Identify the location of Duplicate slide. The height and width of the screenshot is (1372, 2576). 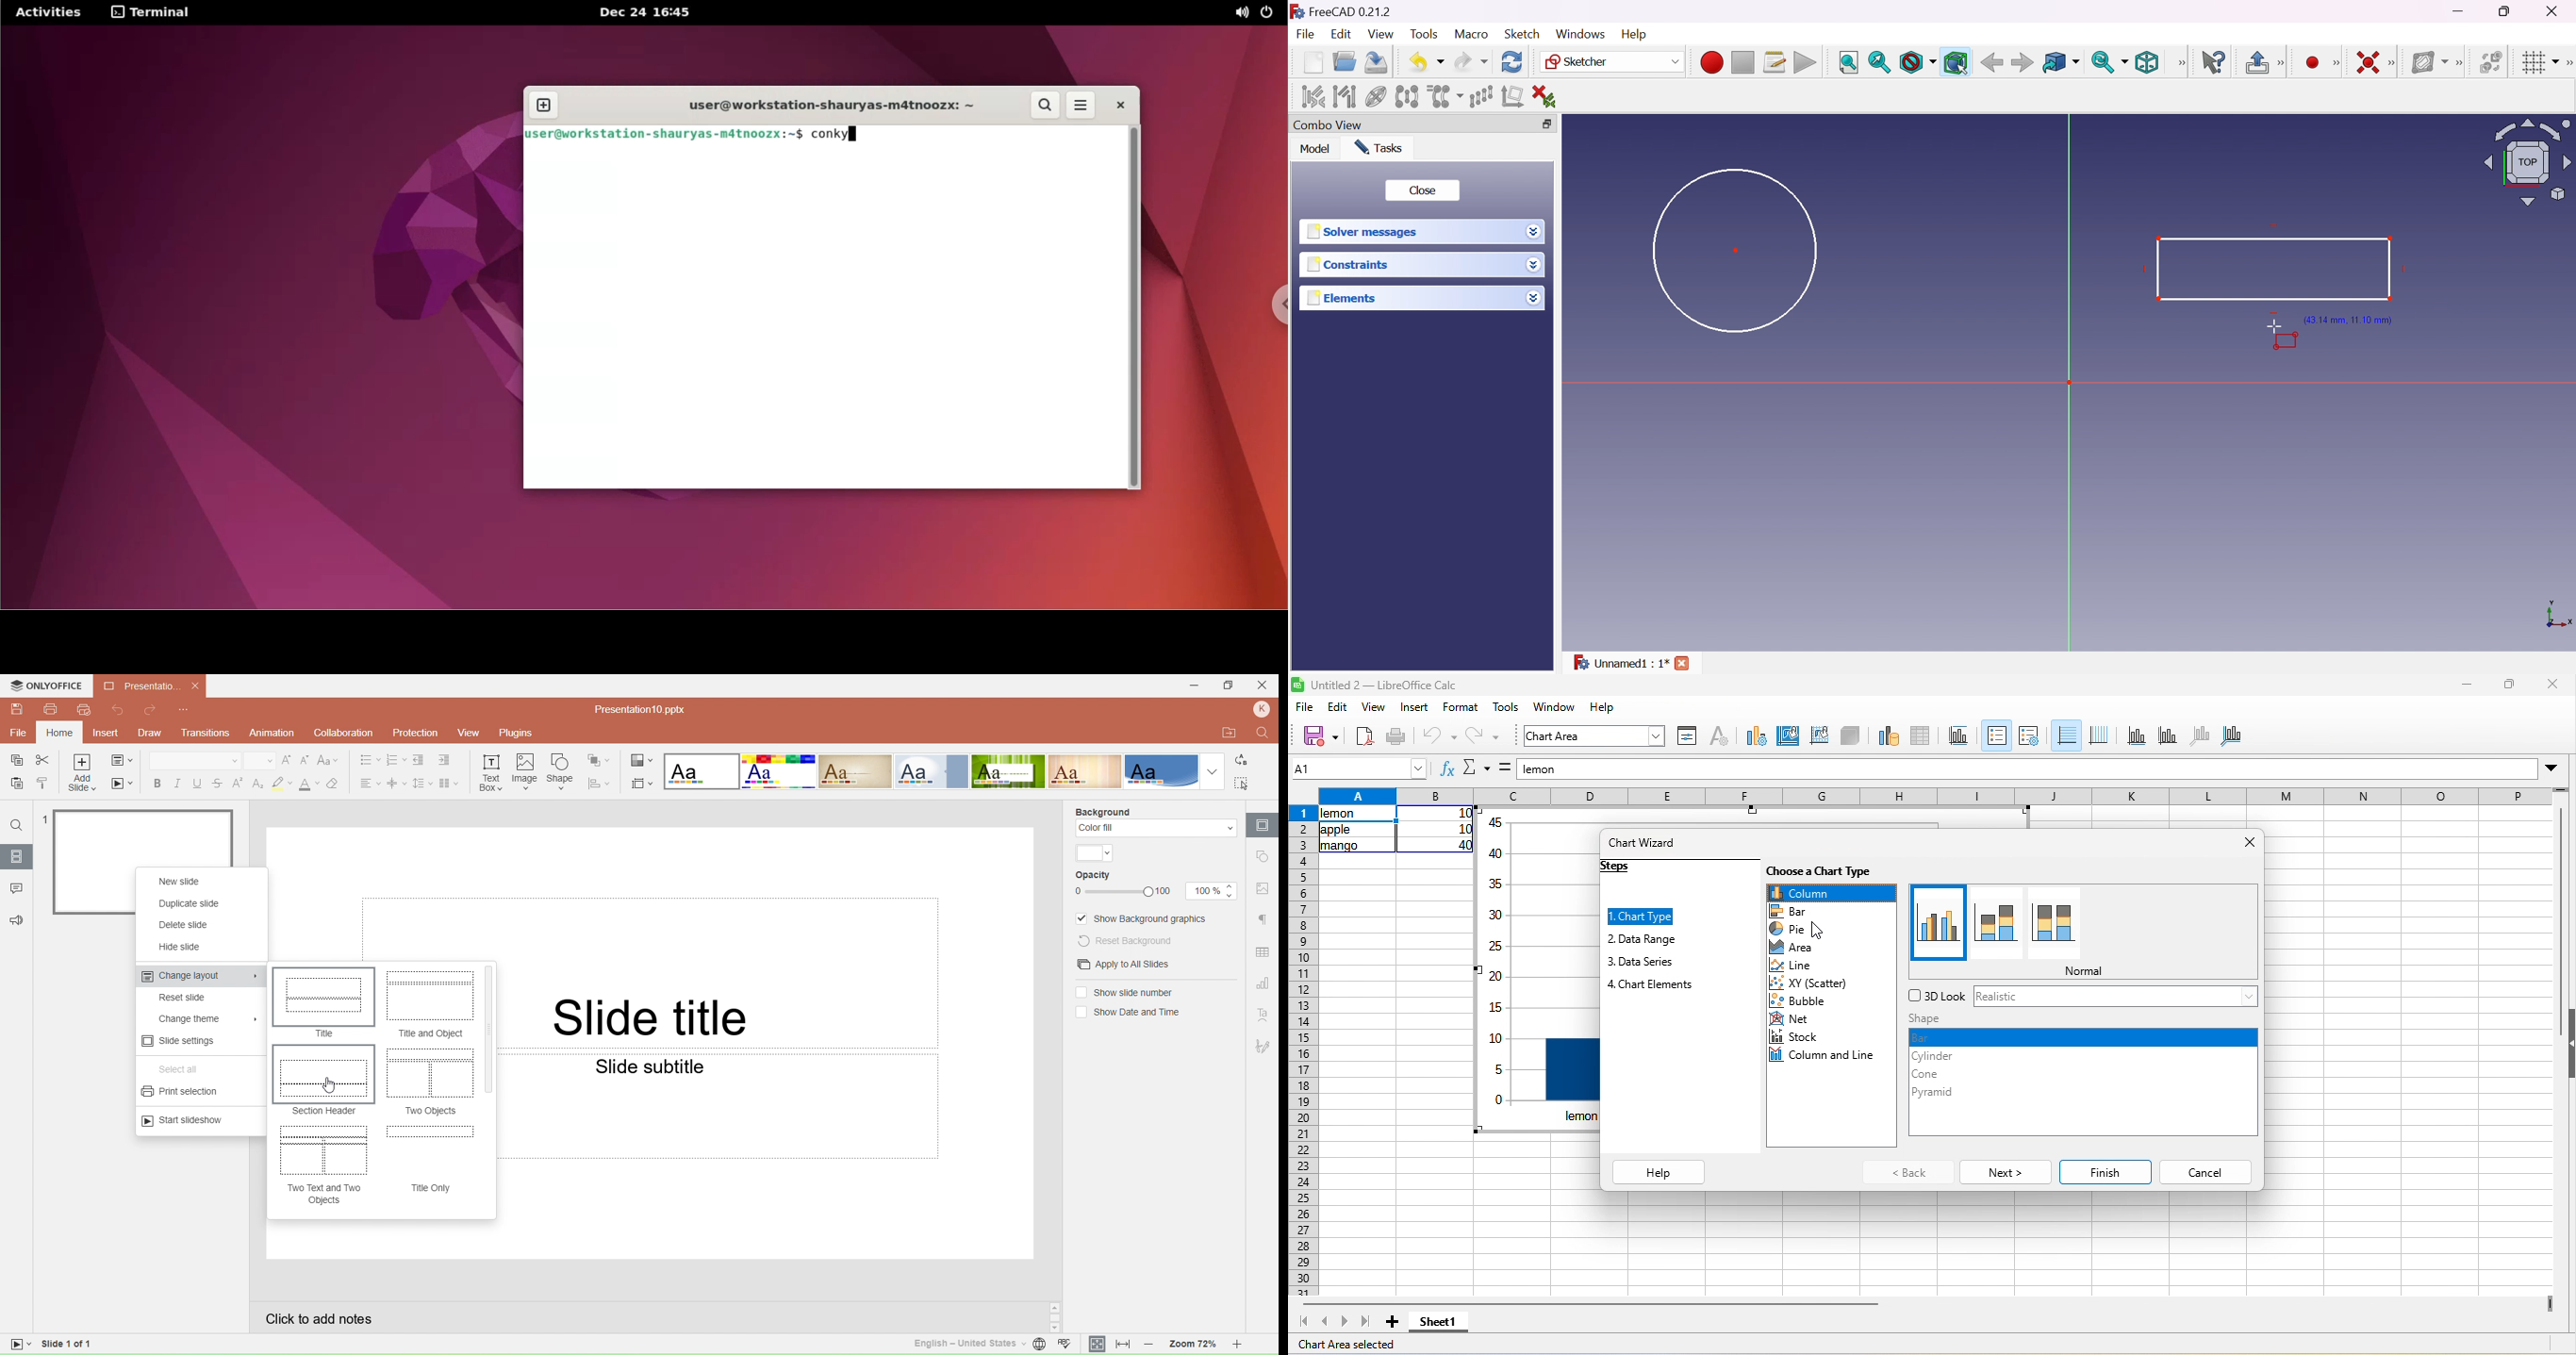
(192, 903).